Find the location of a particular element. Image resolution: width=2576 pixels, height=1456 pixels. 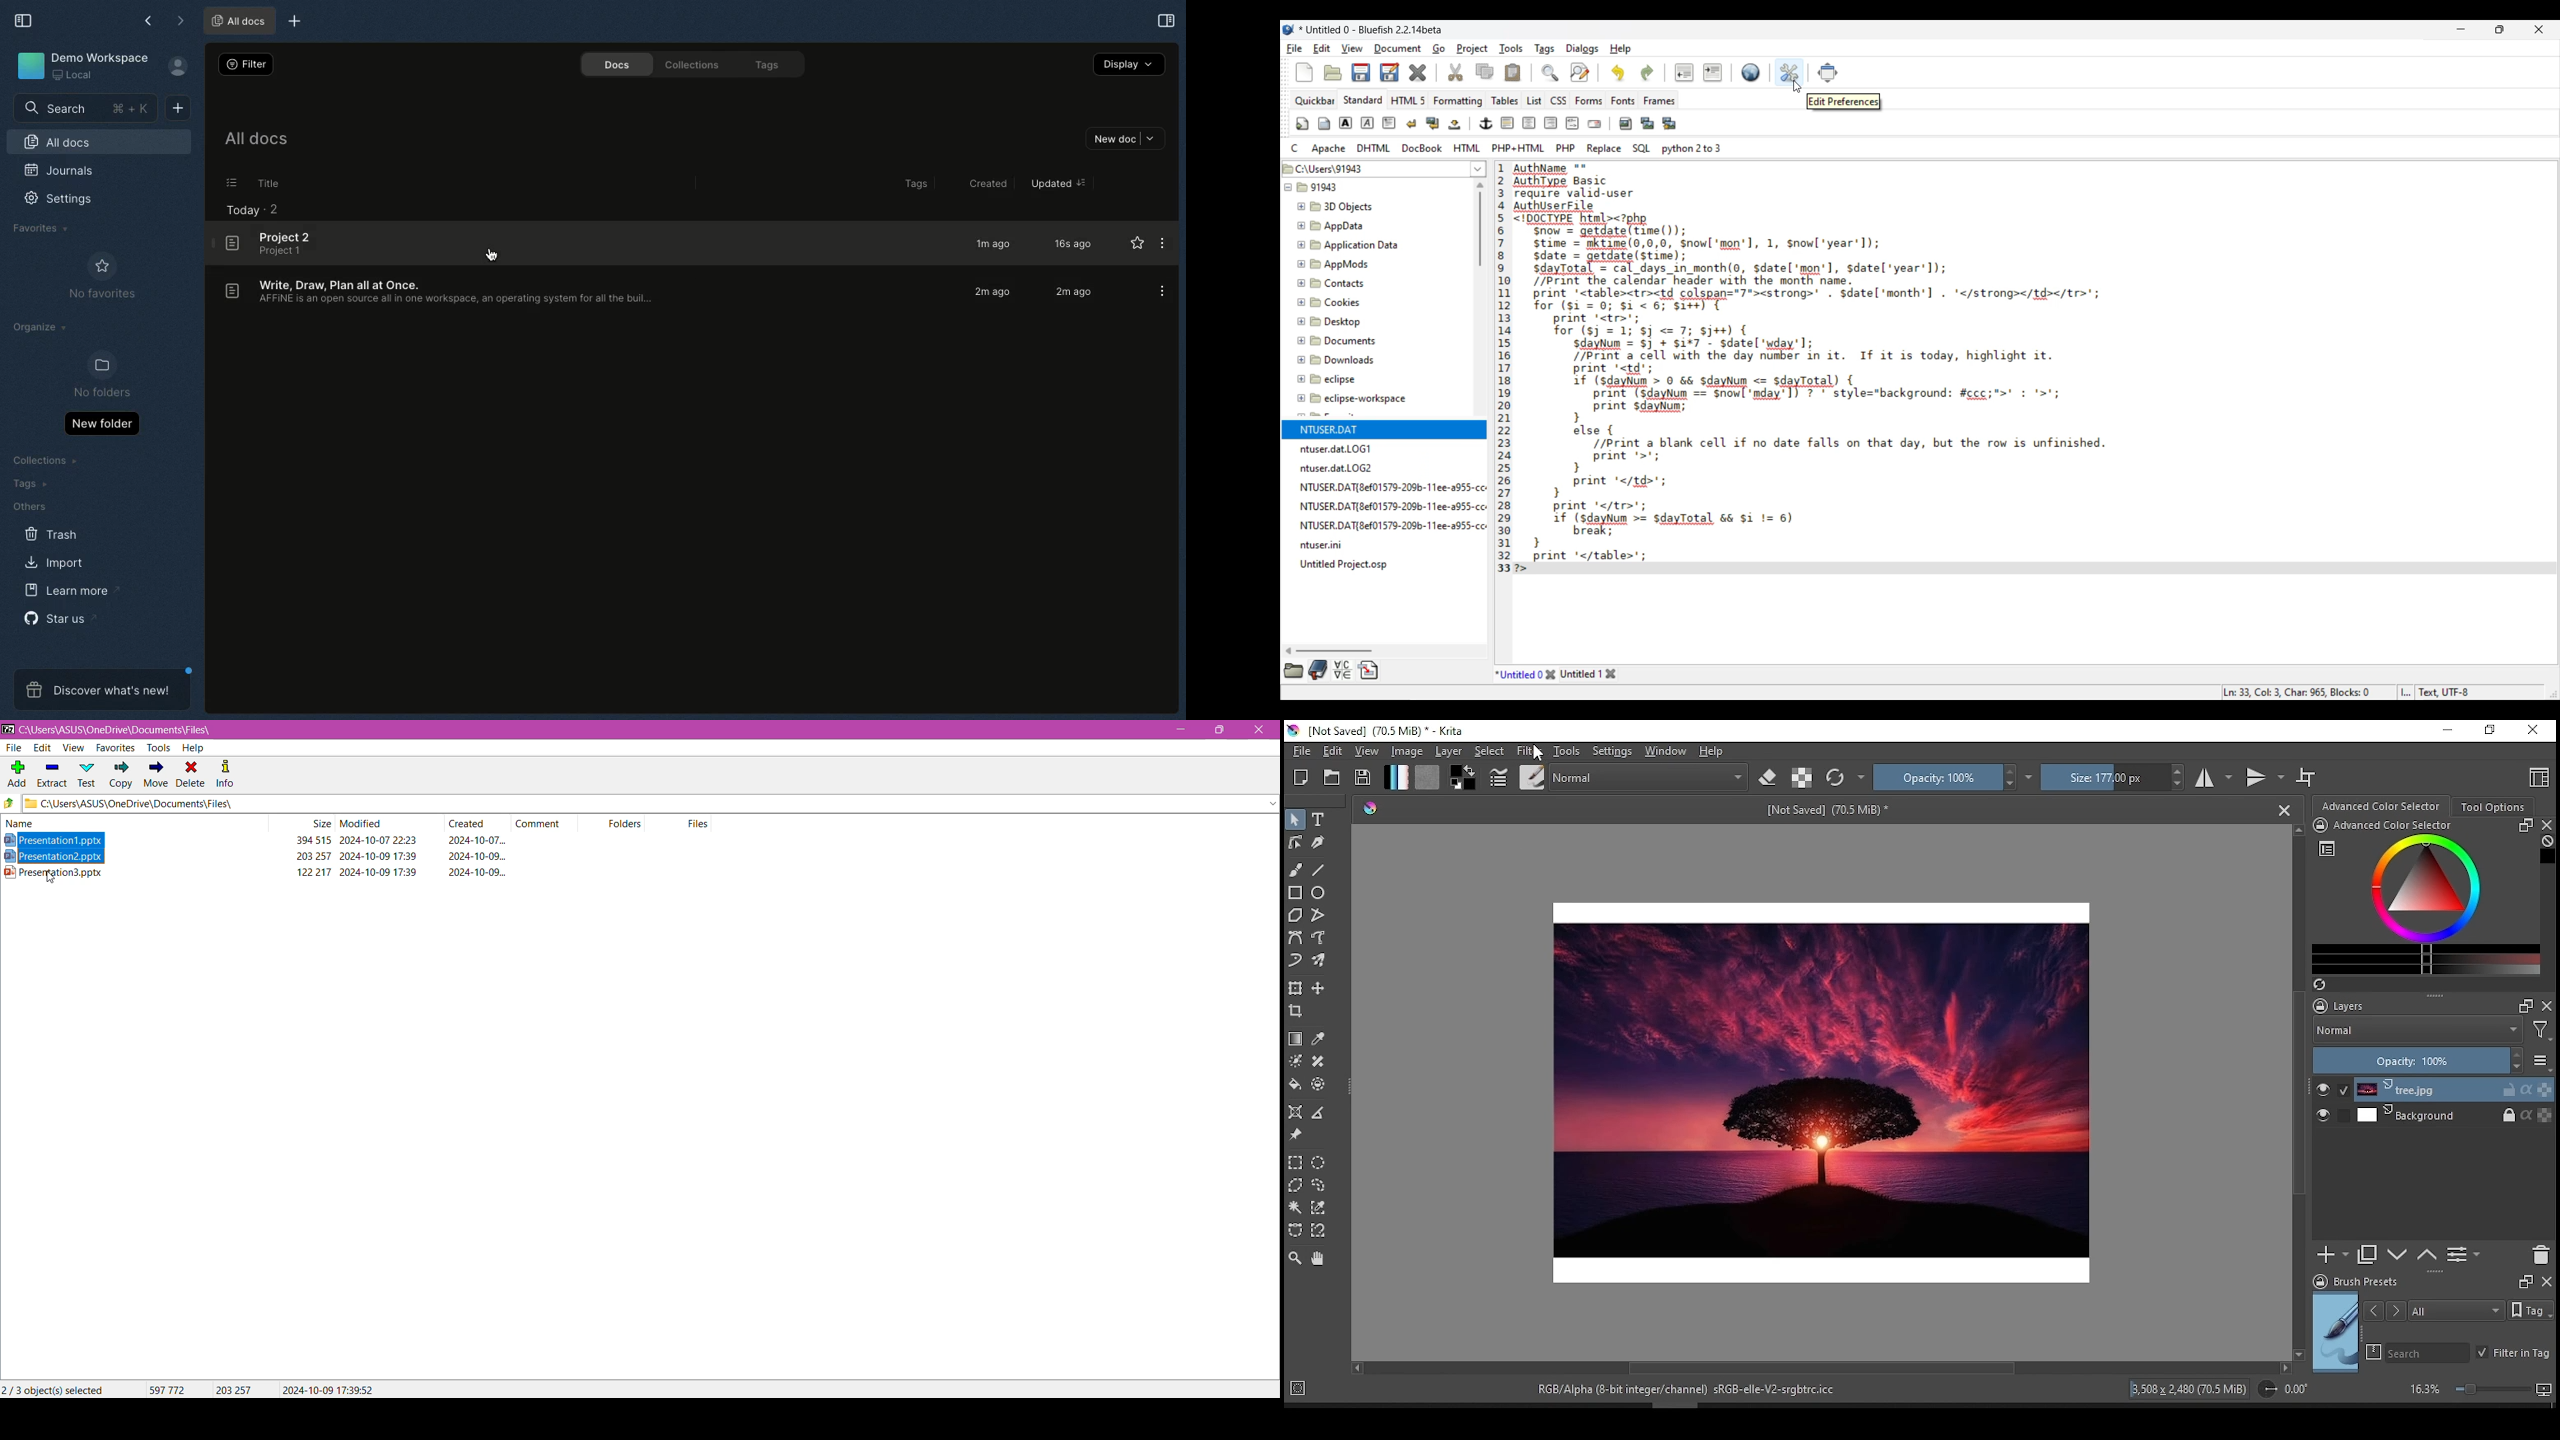

Standard is located at coordinates (1363, 100).